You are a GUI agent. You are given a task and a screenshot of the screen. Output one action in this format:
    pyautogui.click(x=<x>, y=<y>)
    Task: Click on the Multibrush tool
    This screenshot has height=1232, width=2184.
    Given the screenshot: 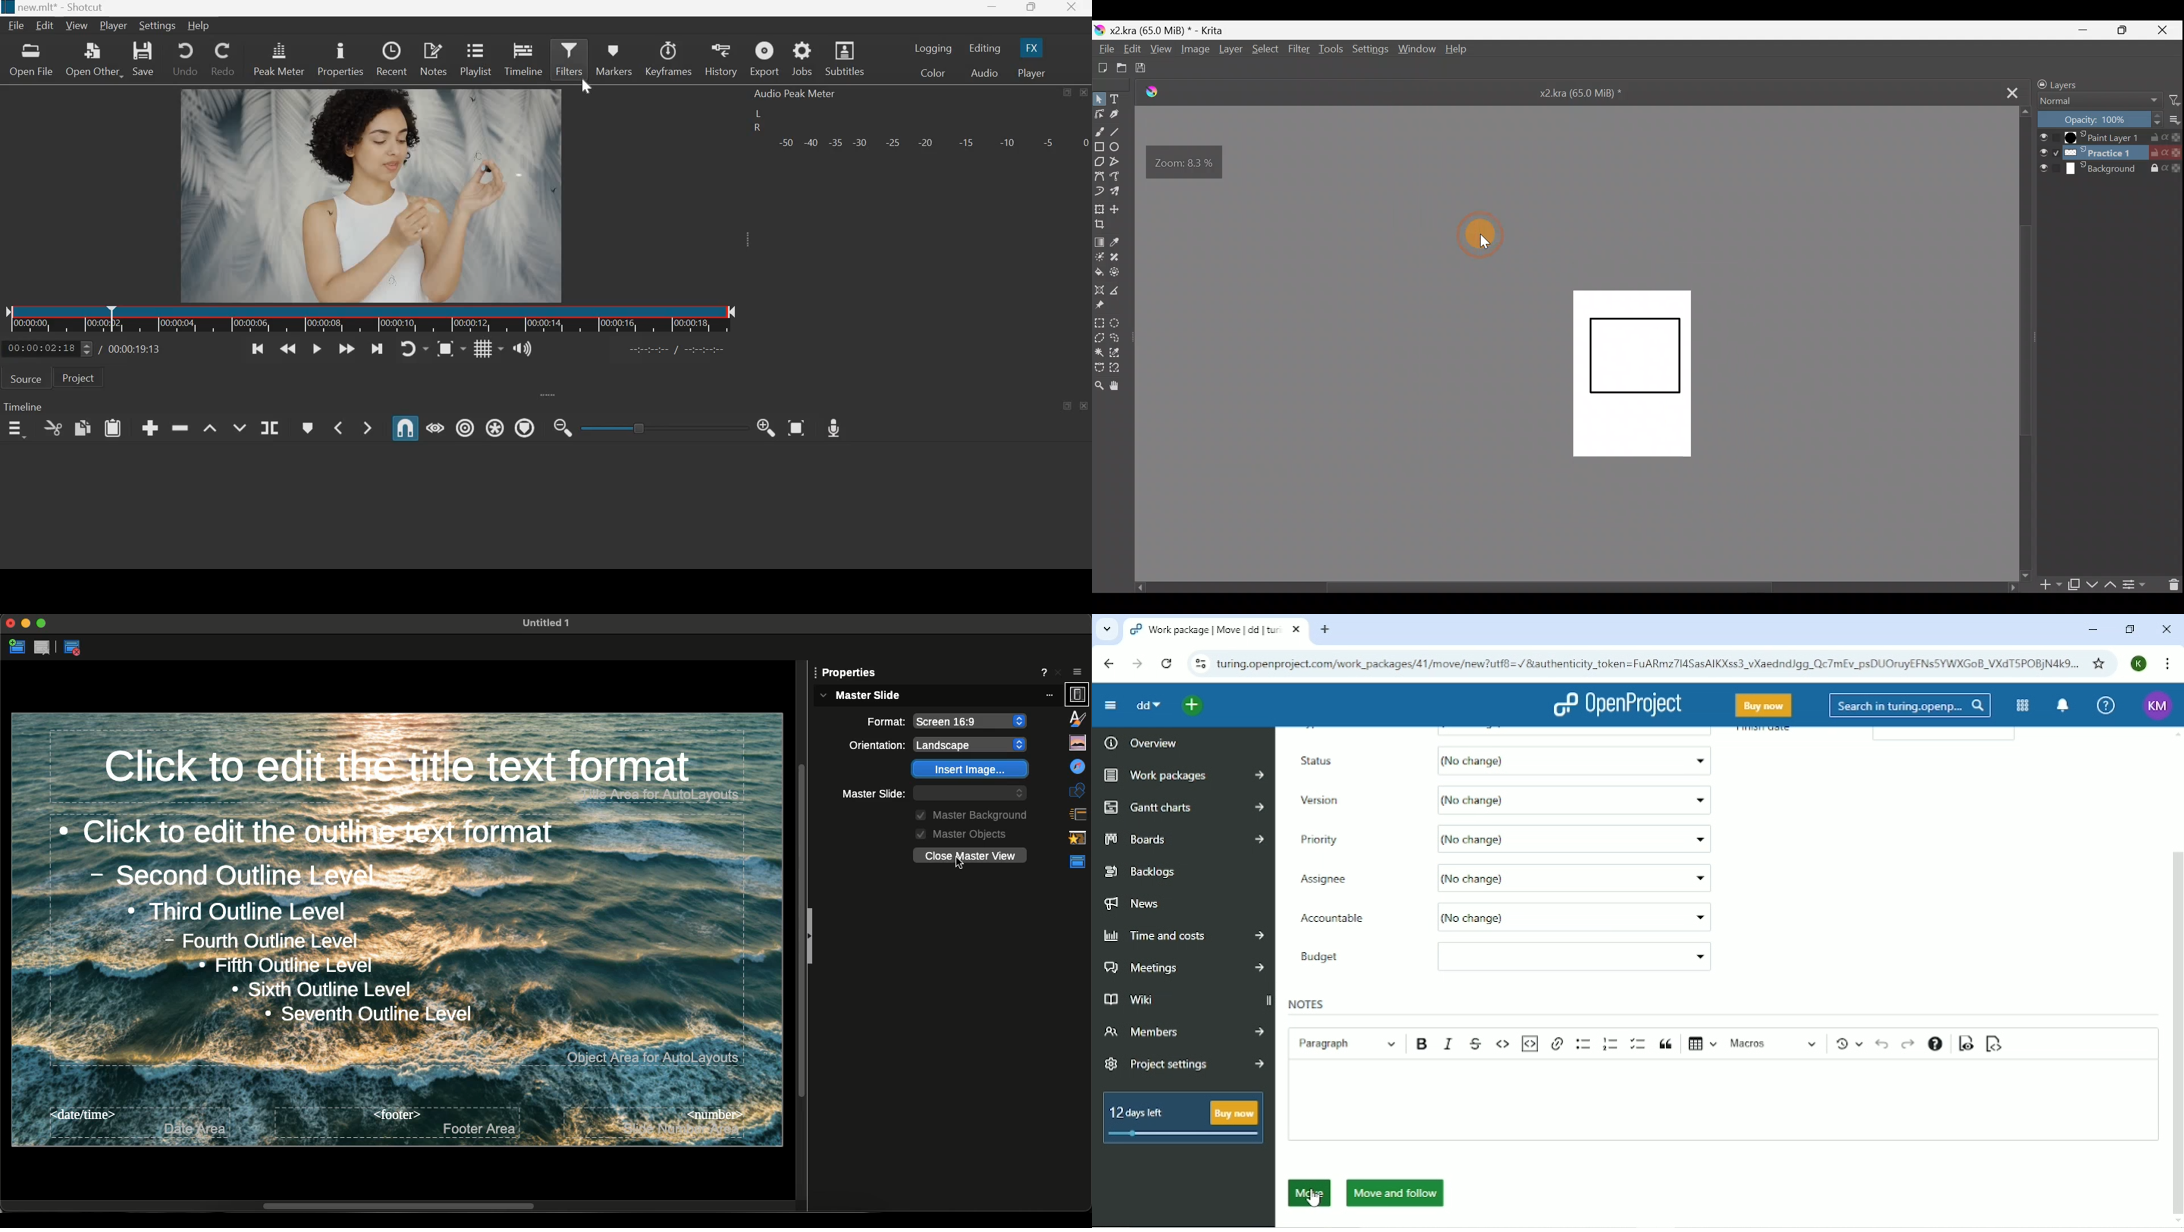 What is the action you would take?
    pyautogui.click(x=1120, y=190)
    